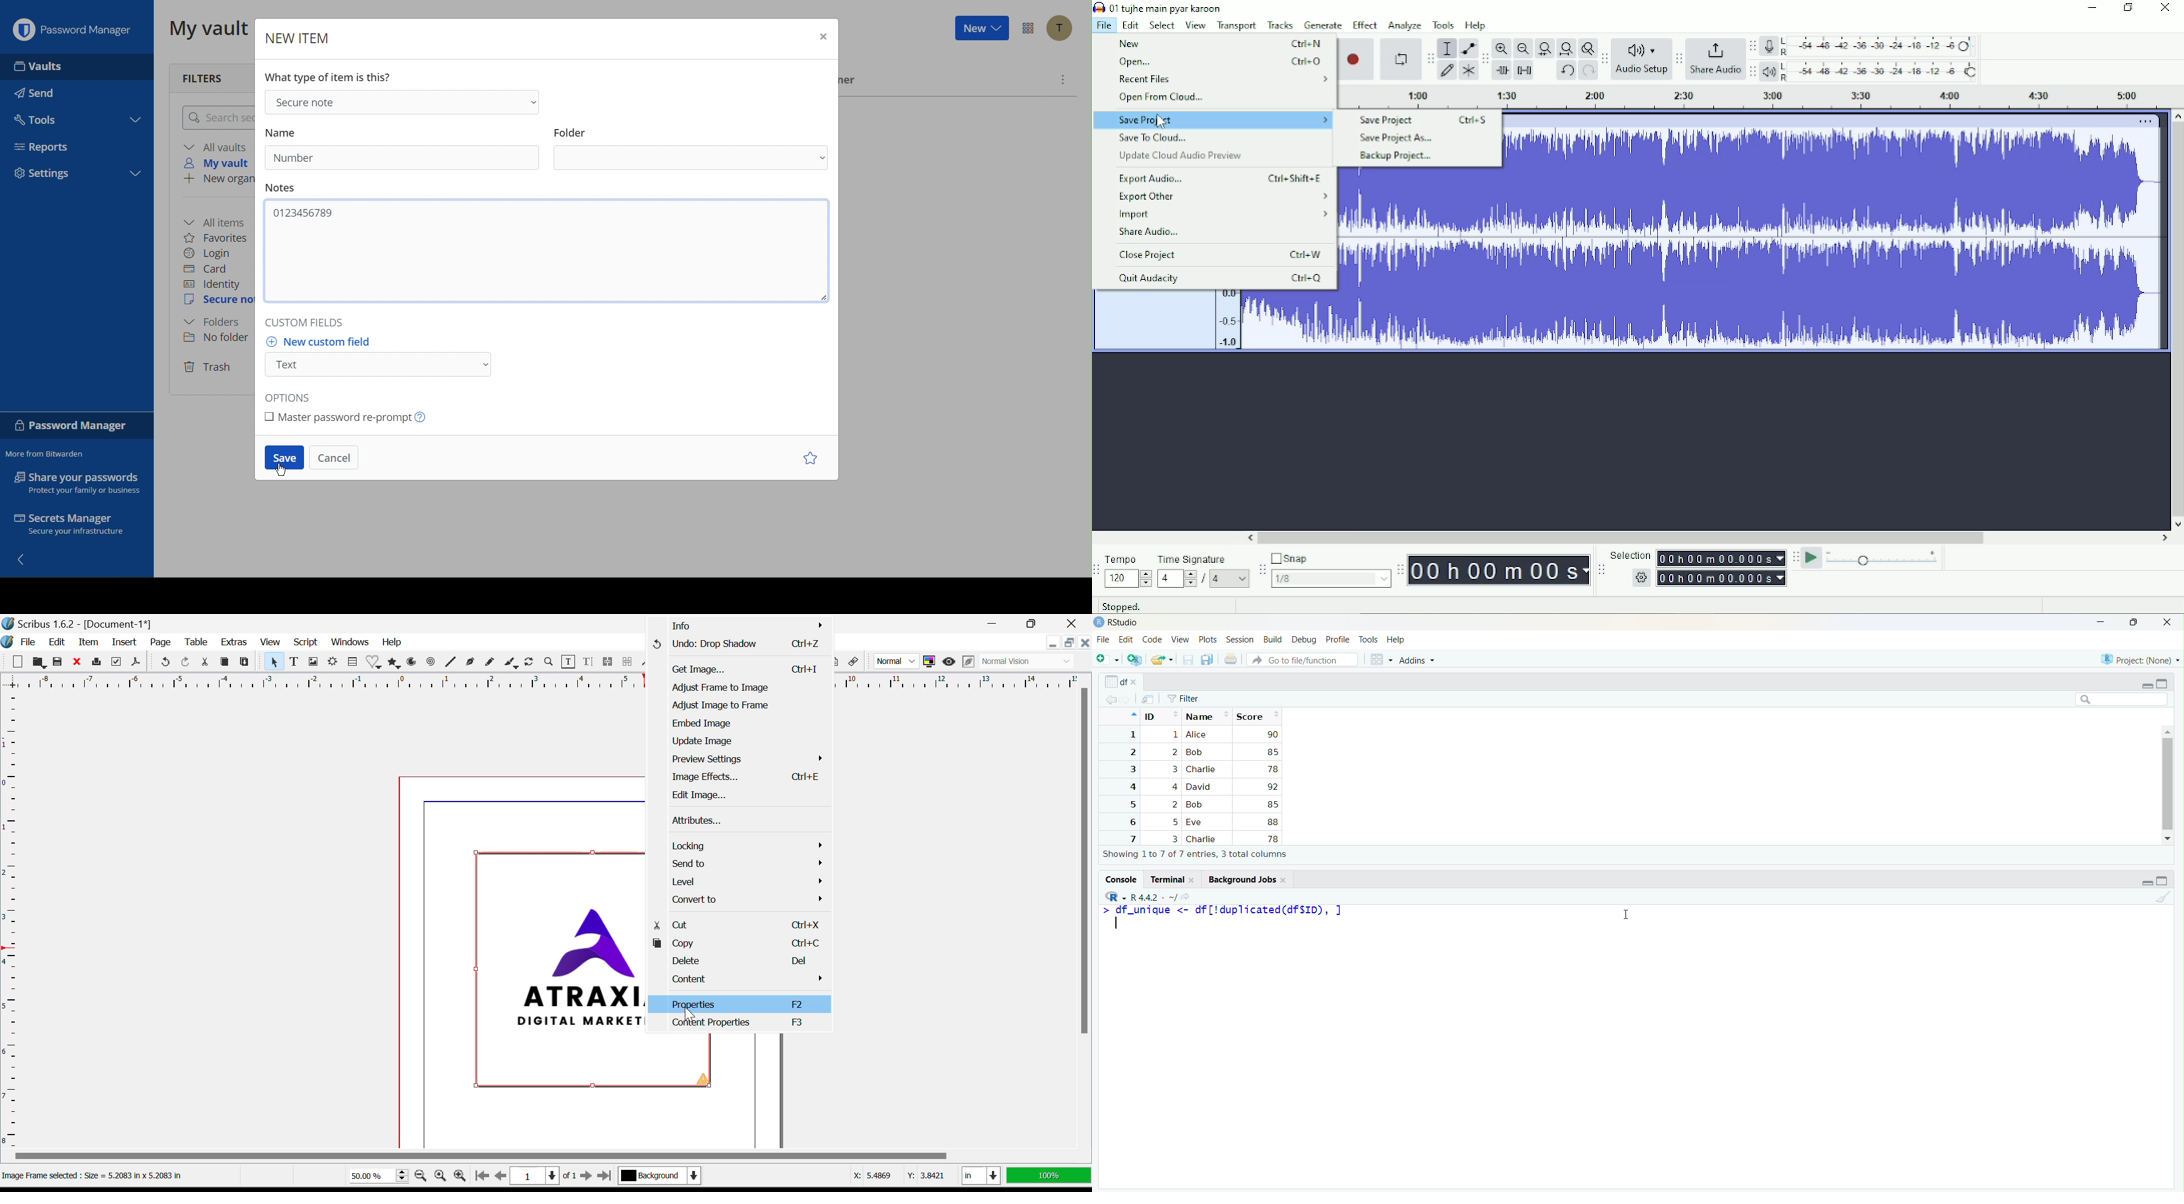 The width and height of the screenshot is (2184, 1204). Describe the element at coordinates (737, 627) in the screenshot. I see `Info` at that location.